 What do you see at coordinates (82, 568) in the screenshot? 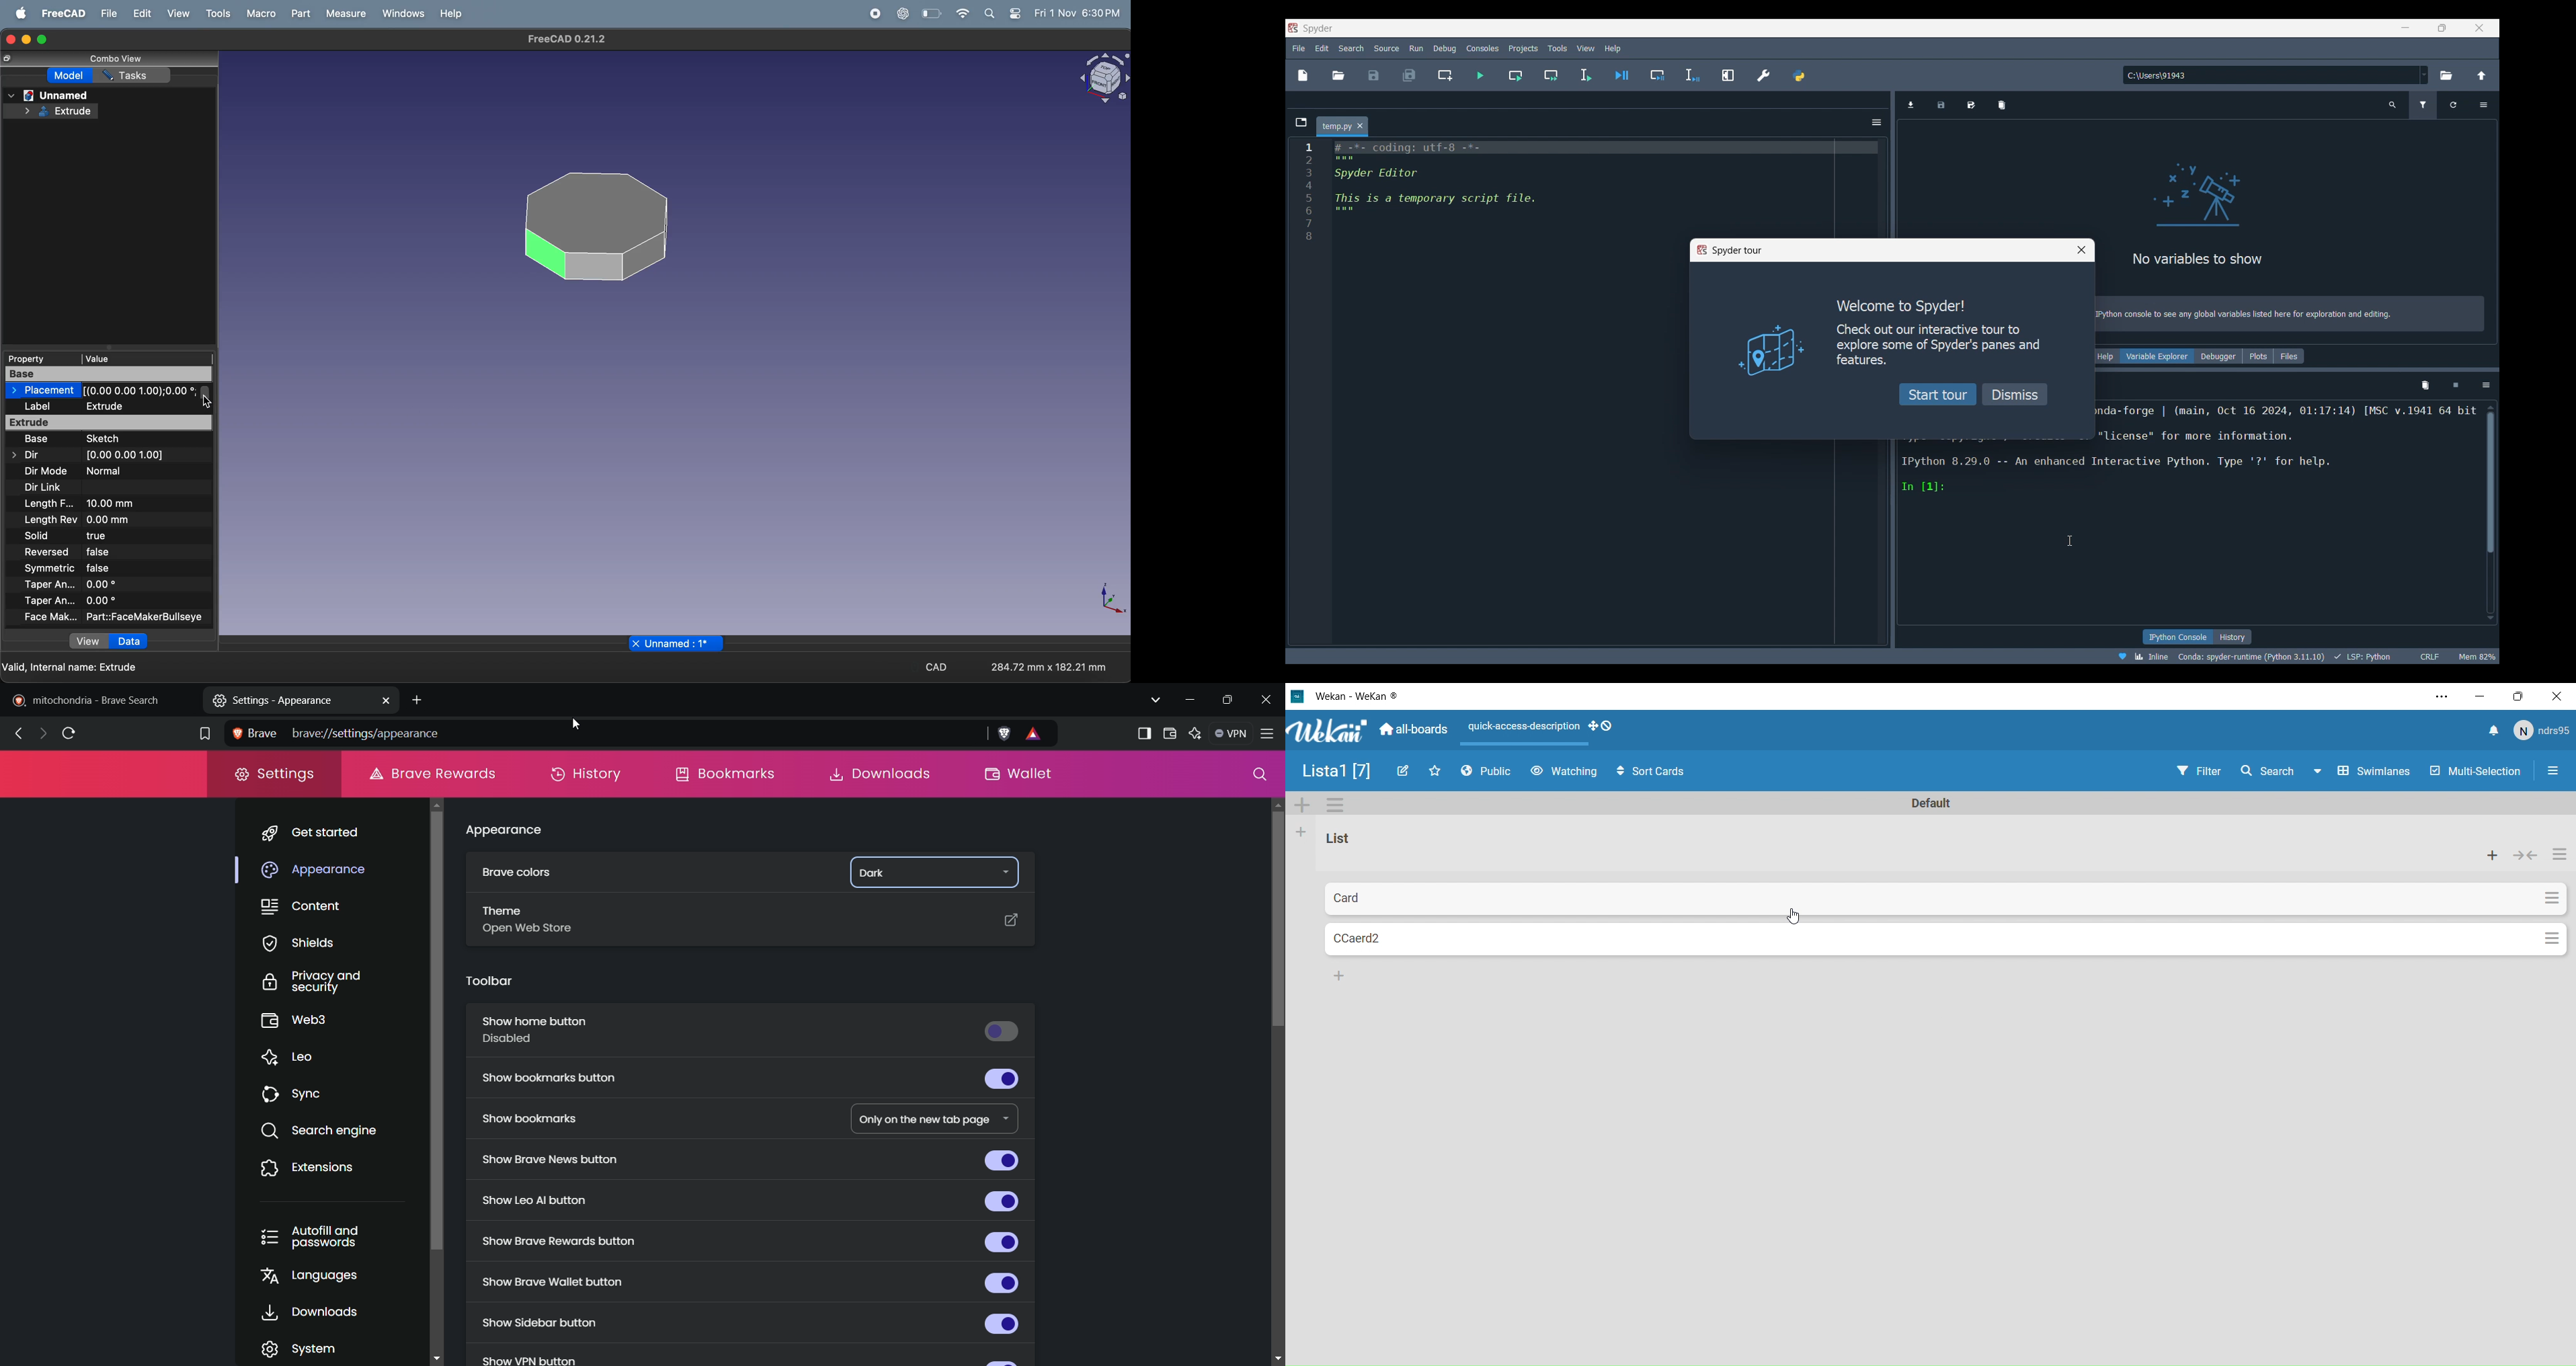
I see `Symmetric false` at bounding box center [82, 568].